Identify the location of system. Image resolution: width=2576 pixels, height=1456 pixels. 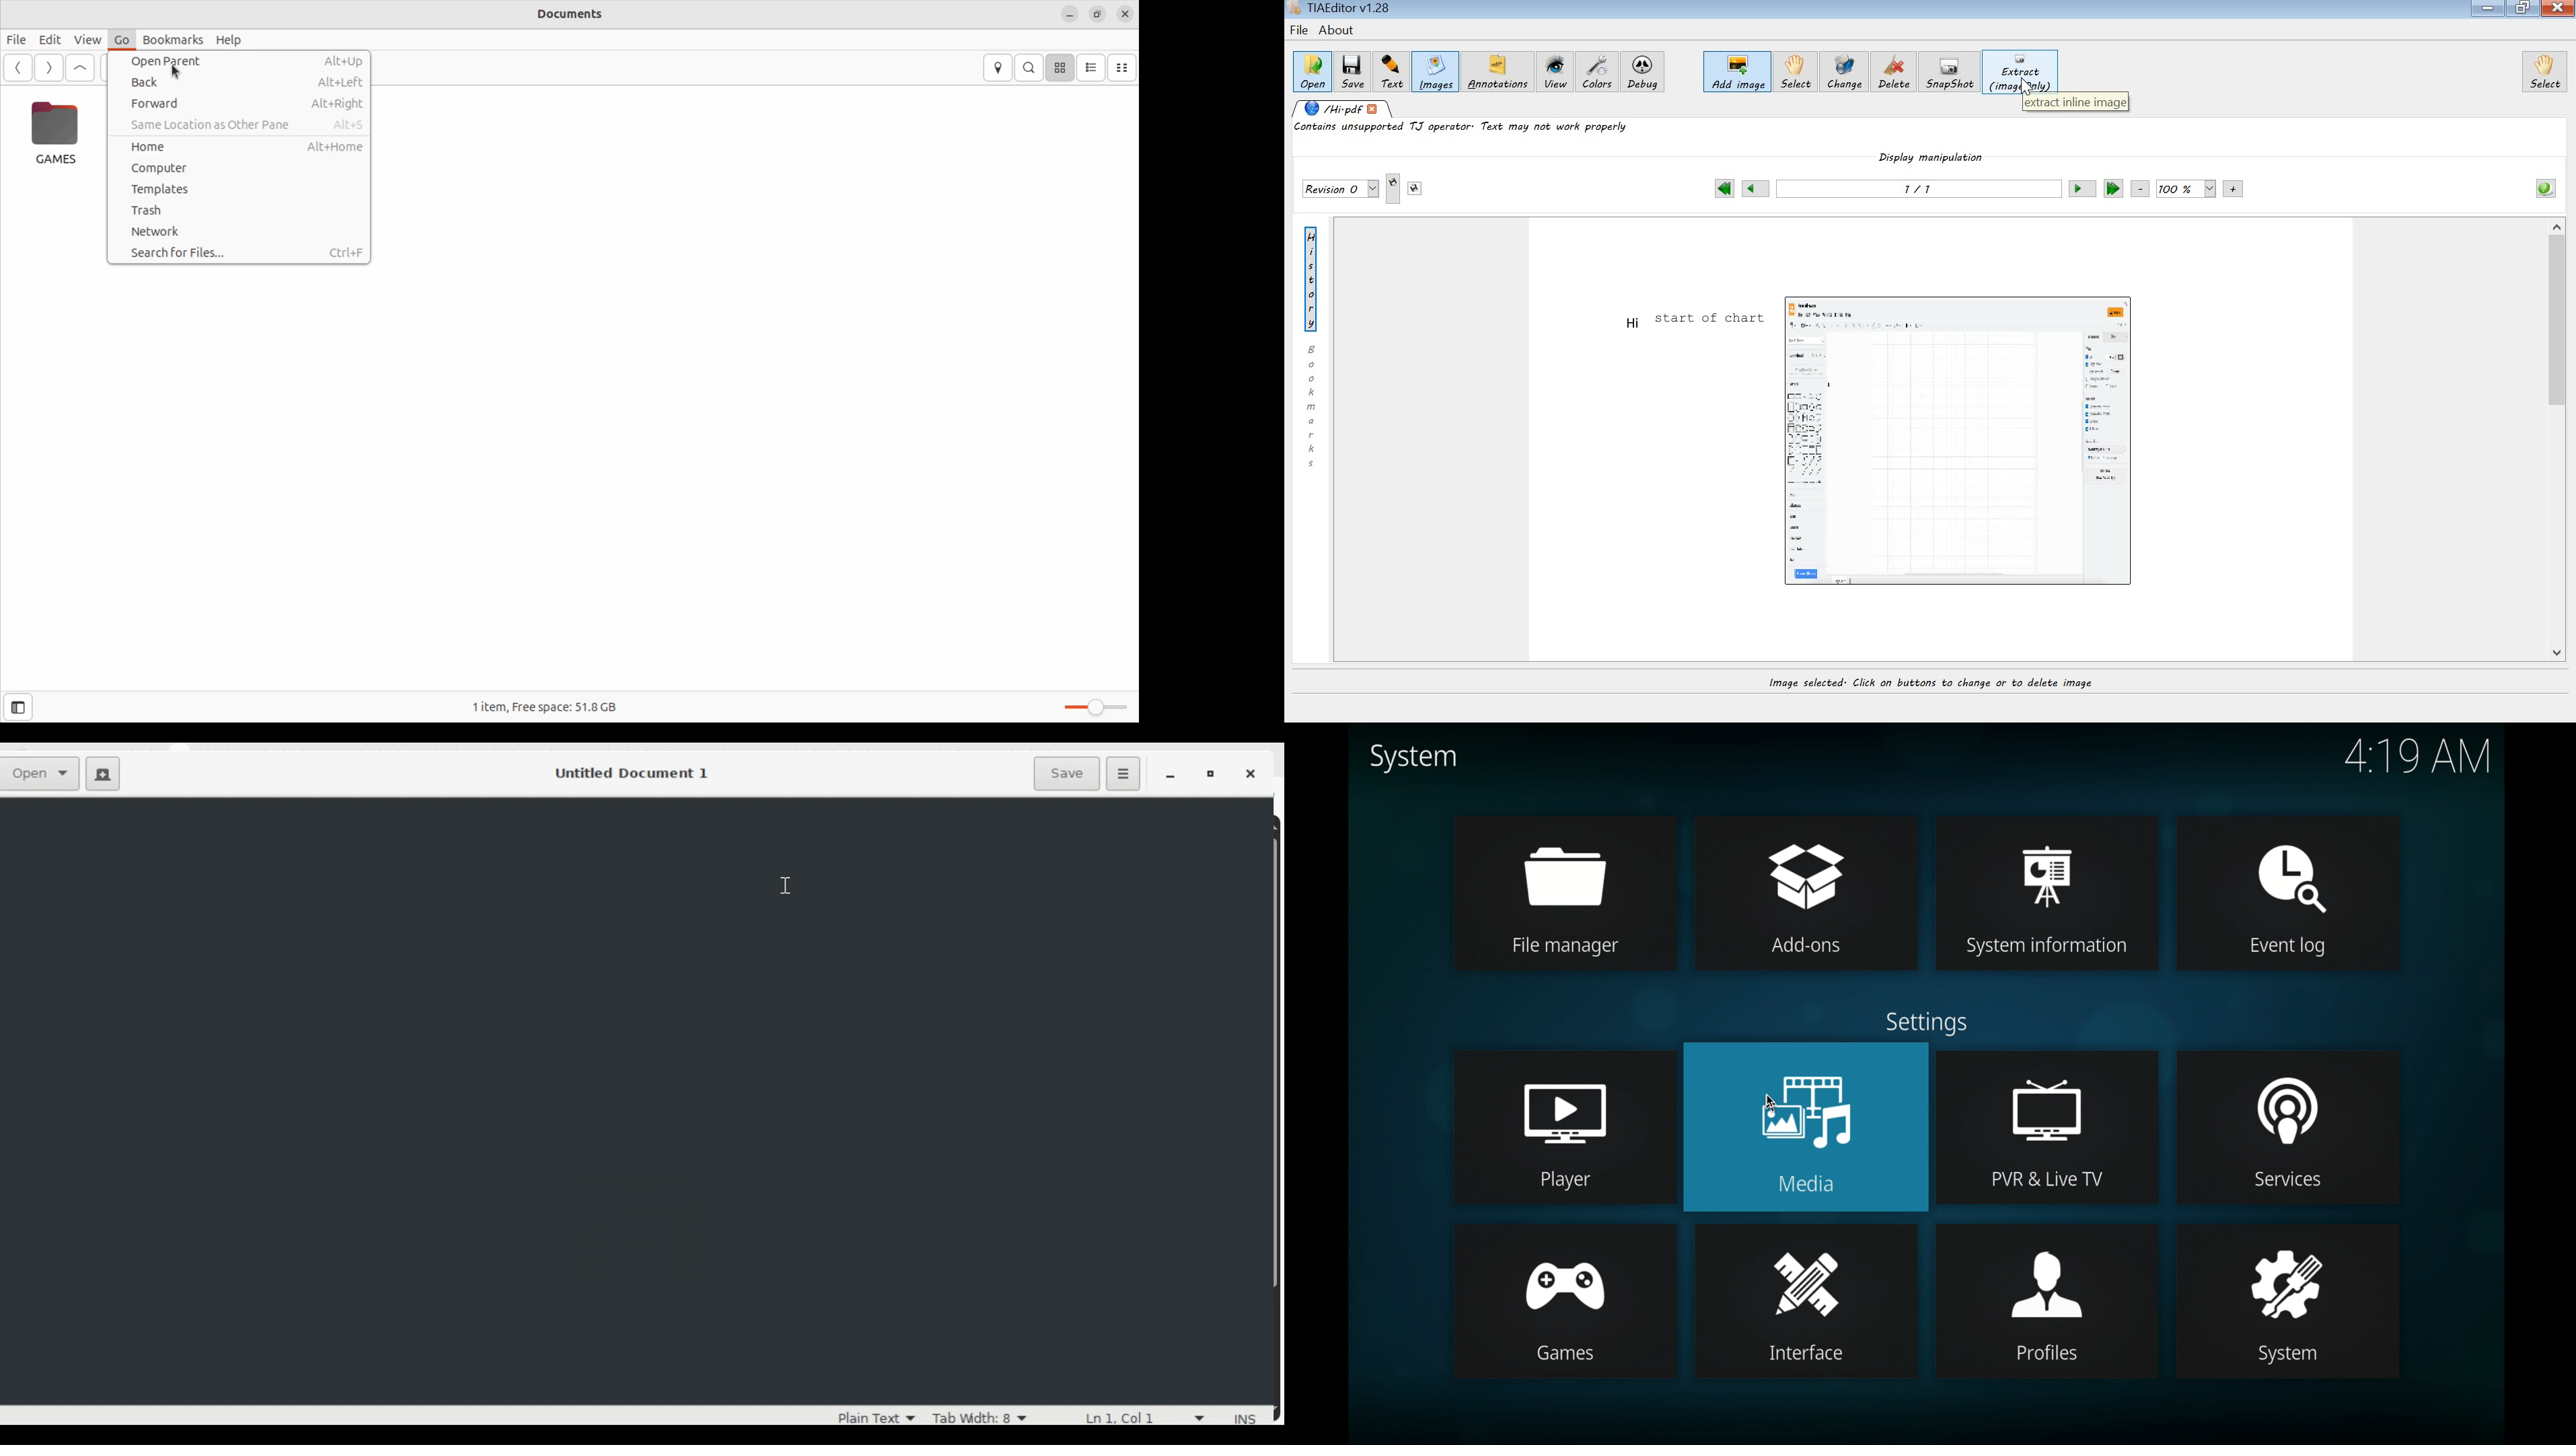
(2289, 1303).